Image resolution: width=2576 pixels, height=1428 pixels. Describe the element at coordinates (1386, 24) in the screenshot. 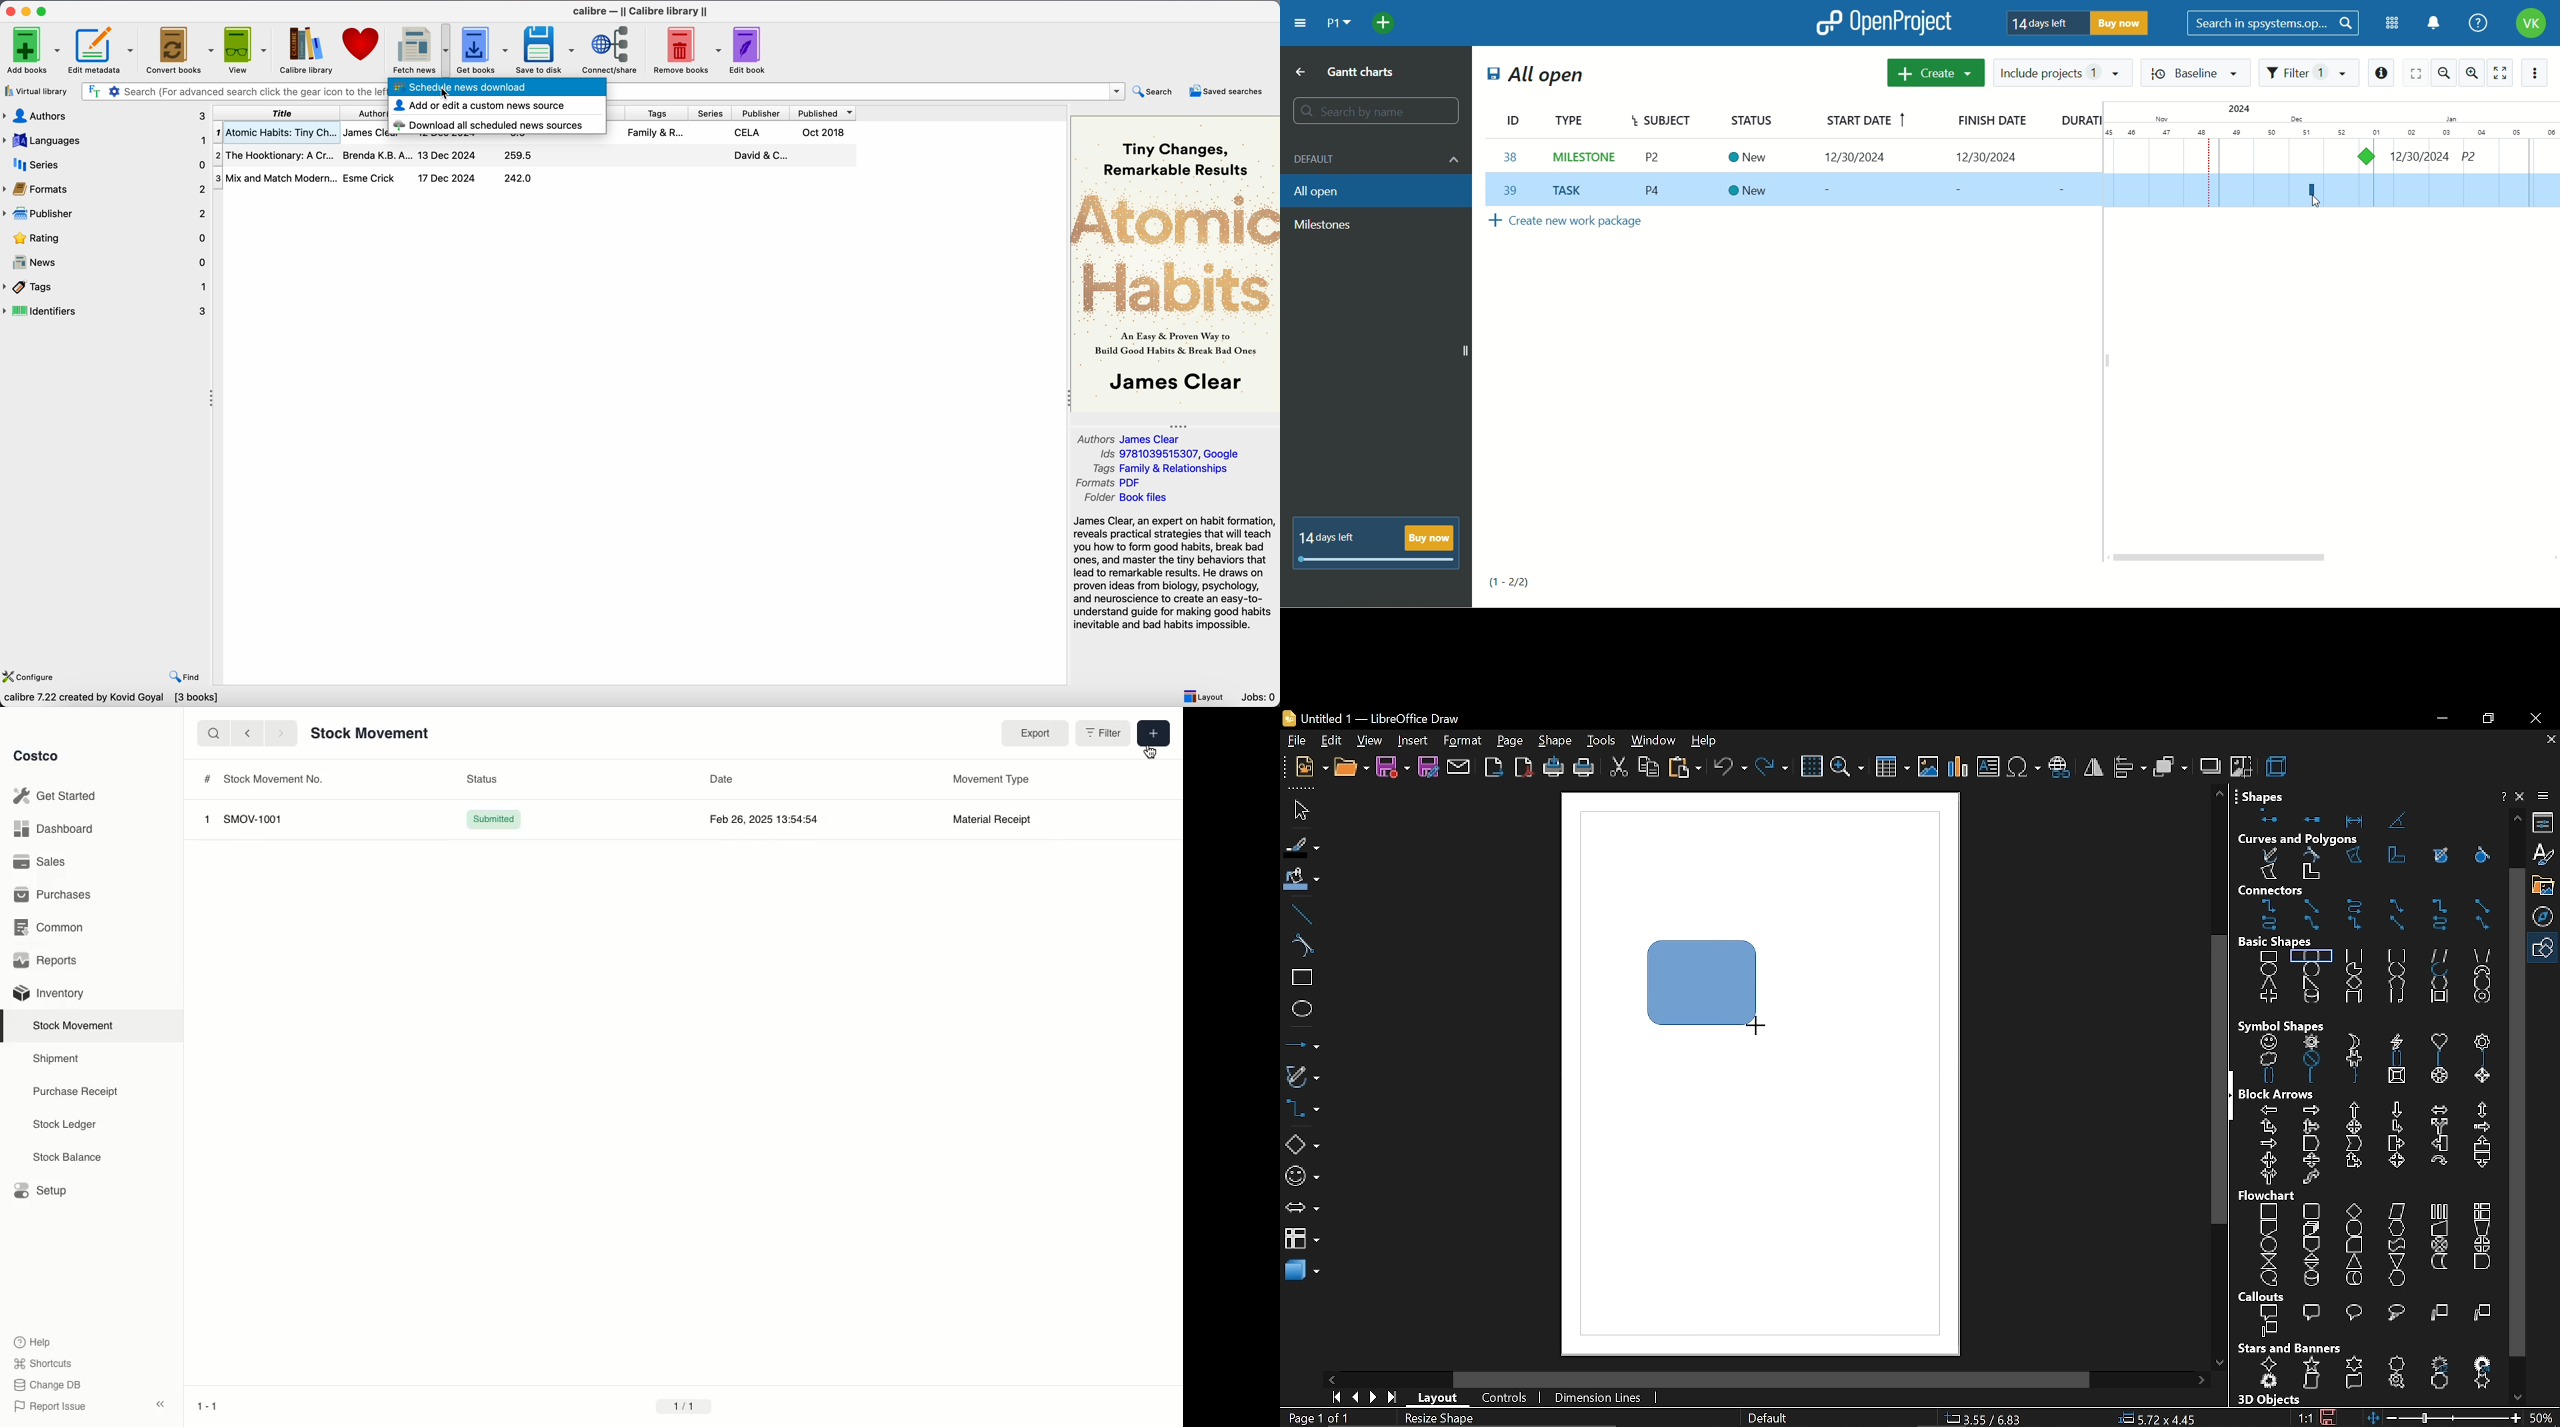

I see `add` at that location.